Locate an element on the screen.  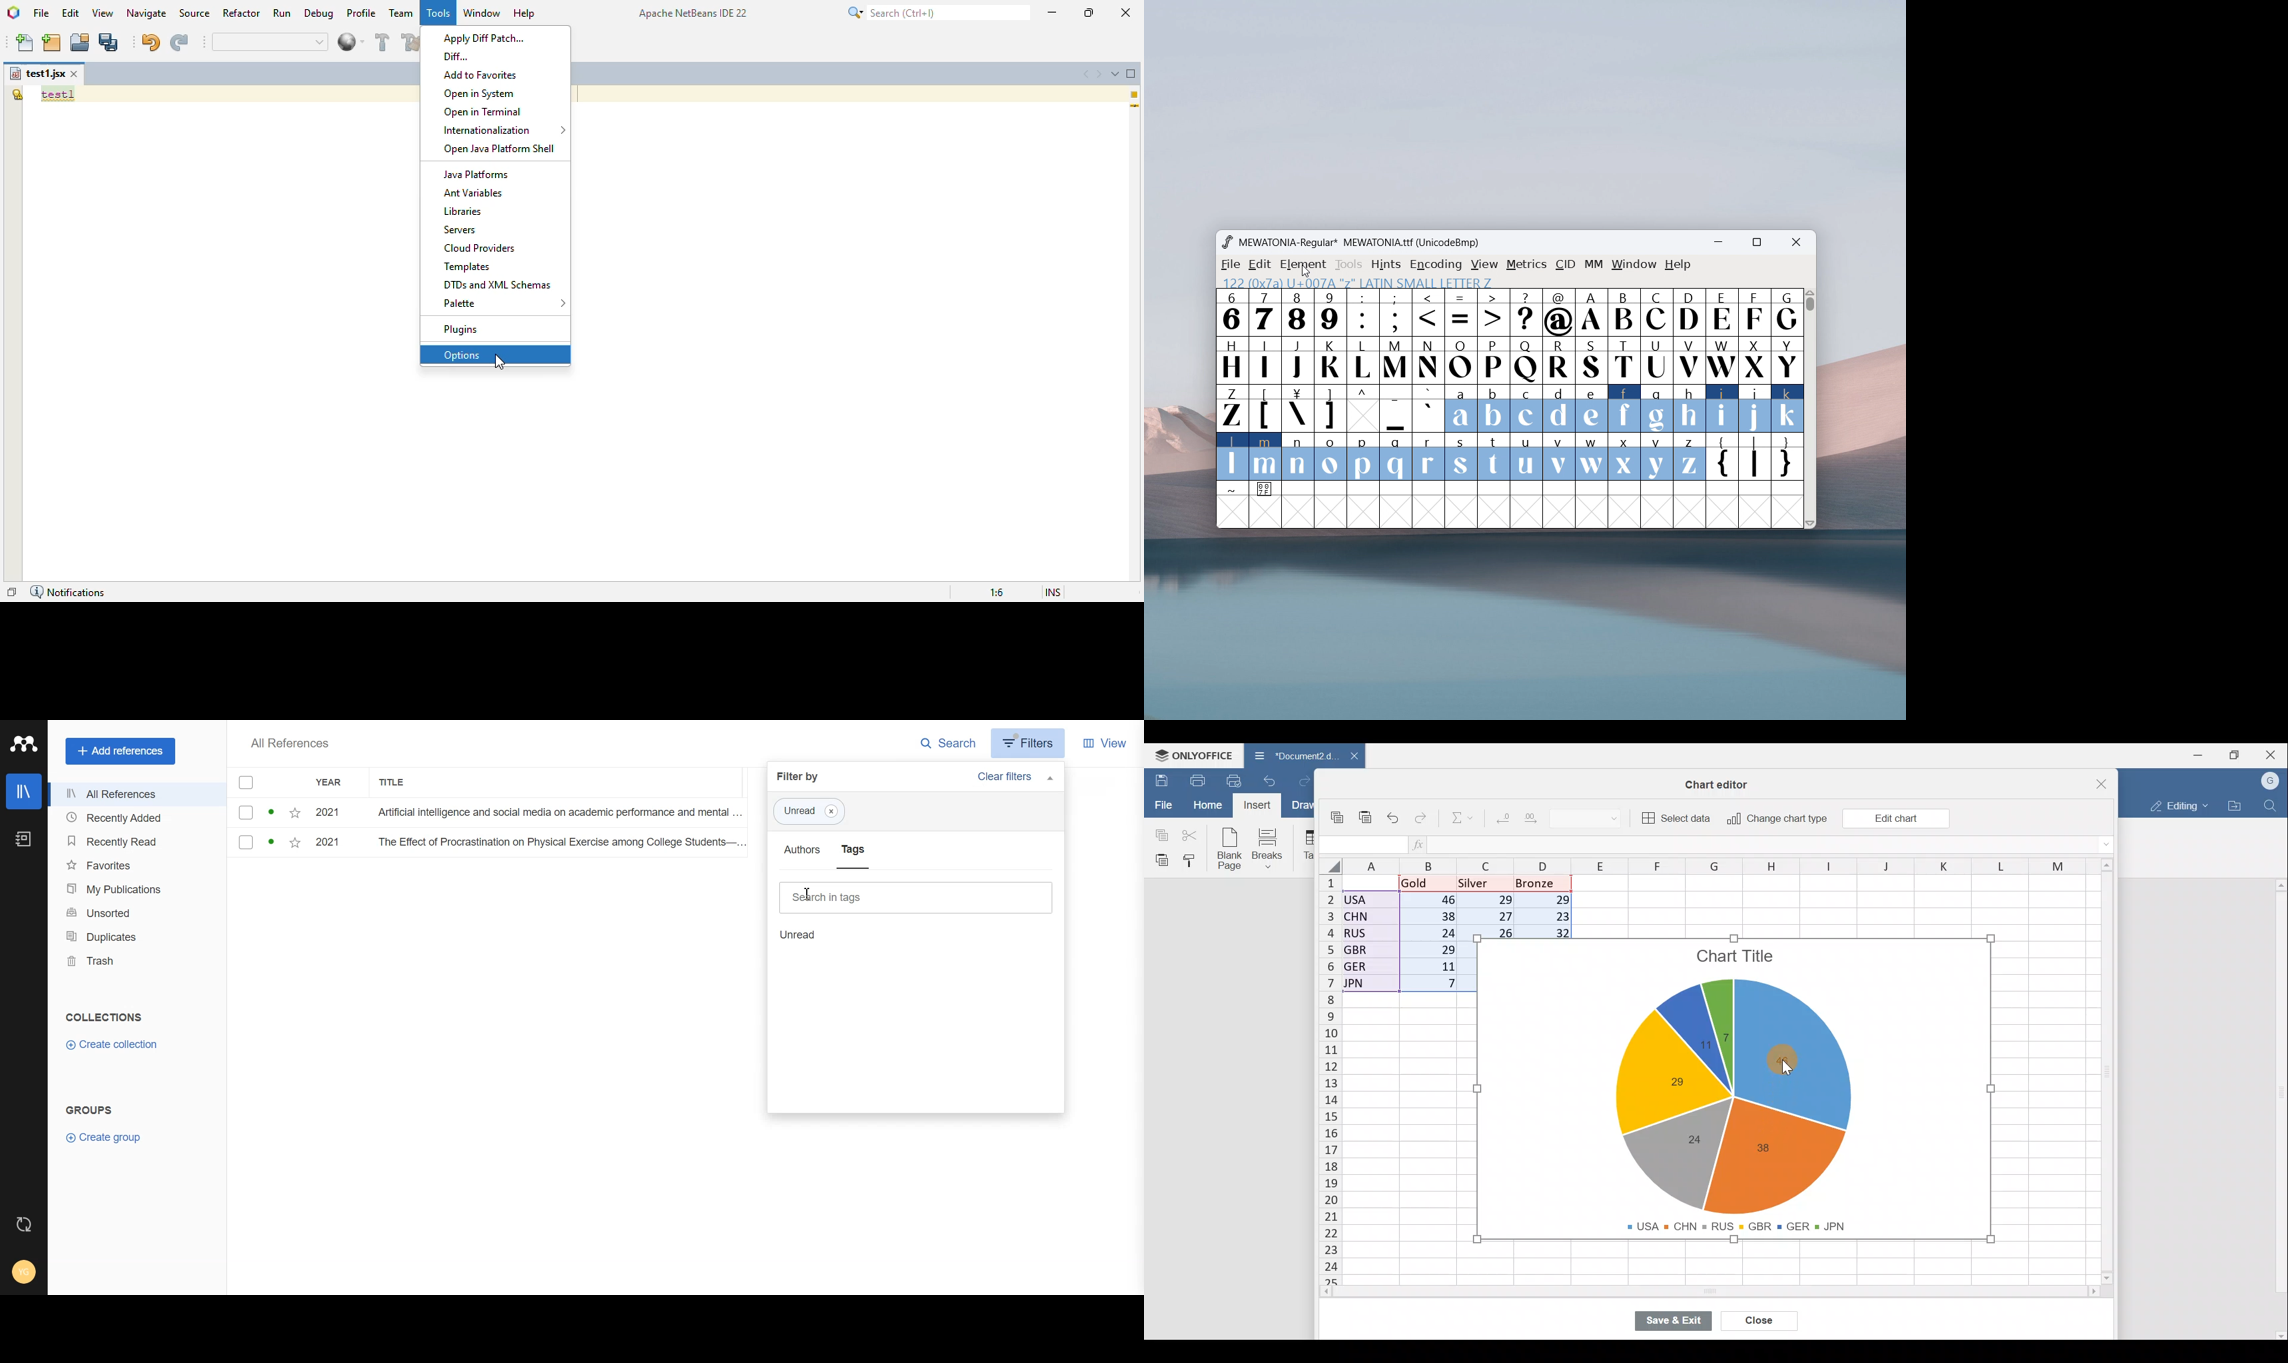
< is located at coordinates (1430, 313).